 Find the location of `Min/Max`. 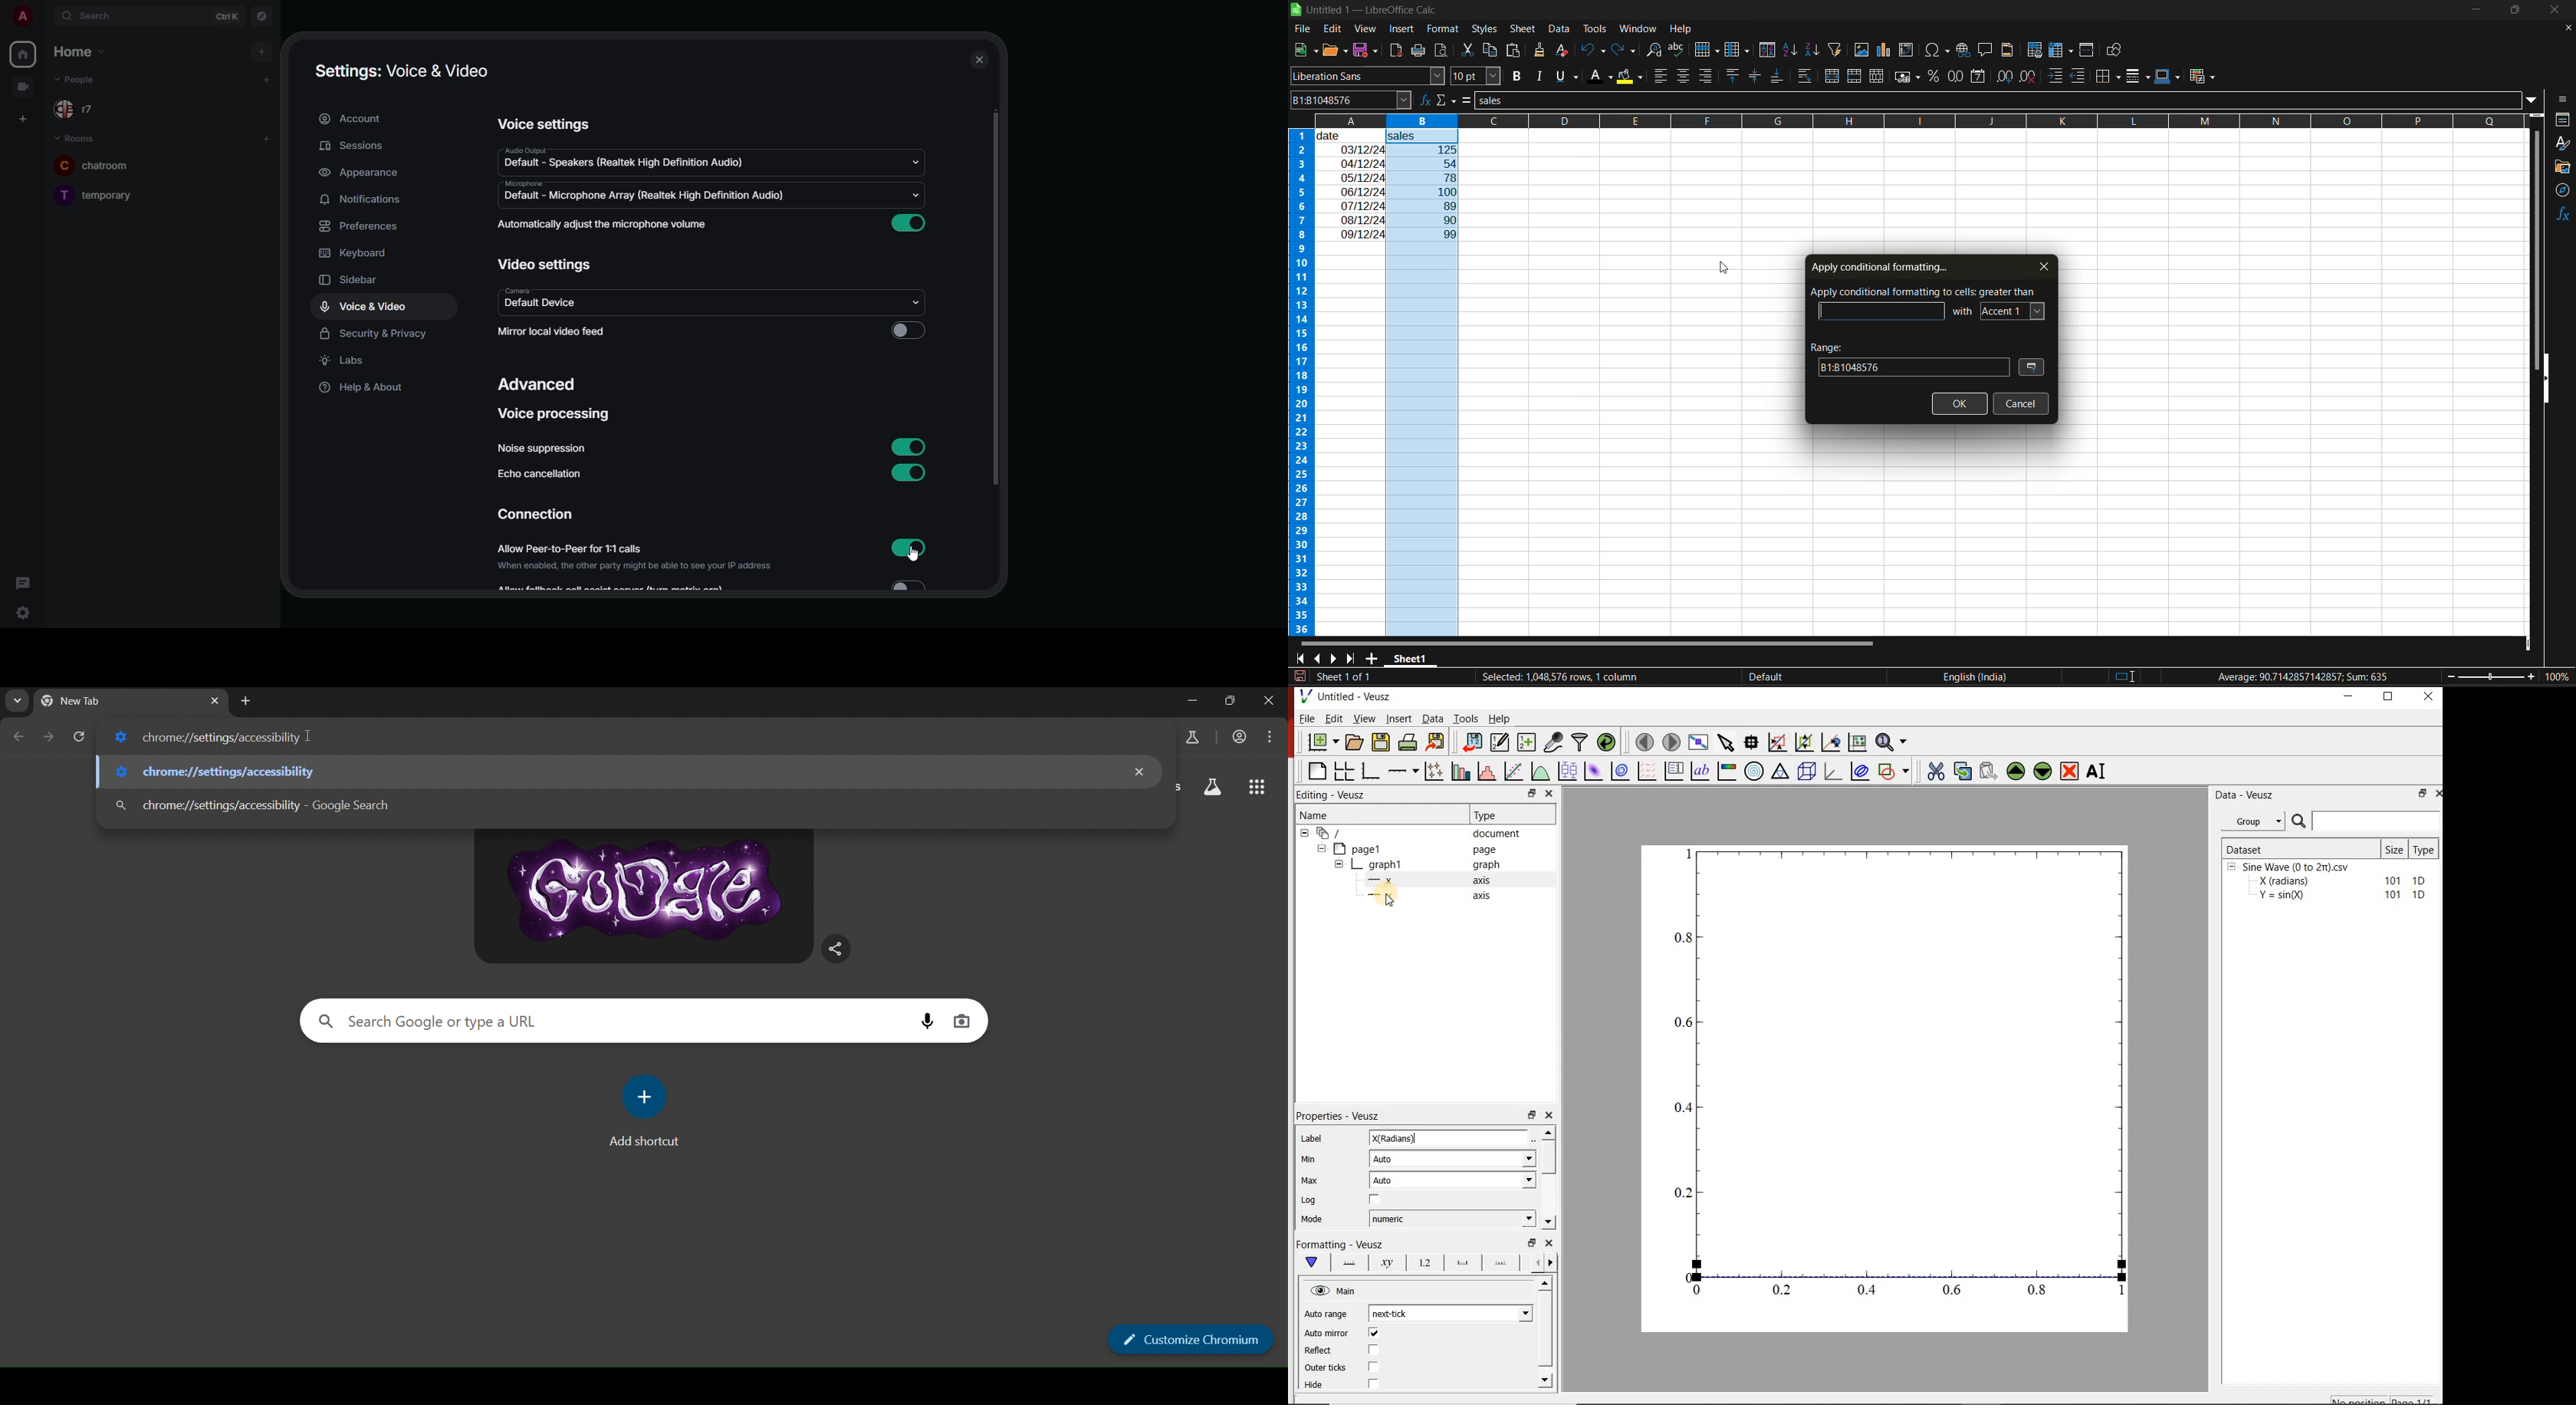

Min/Max is located at coordinates (1530, 794).